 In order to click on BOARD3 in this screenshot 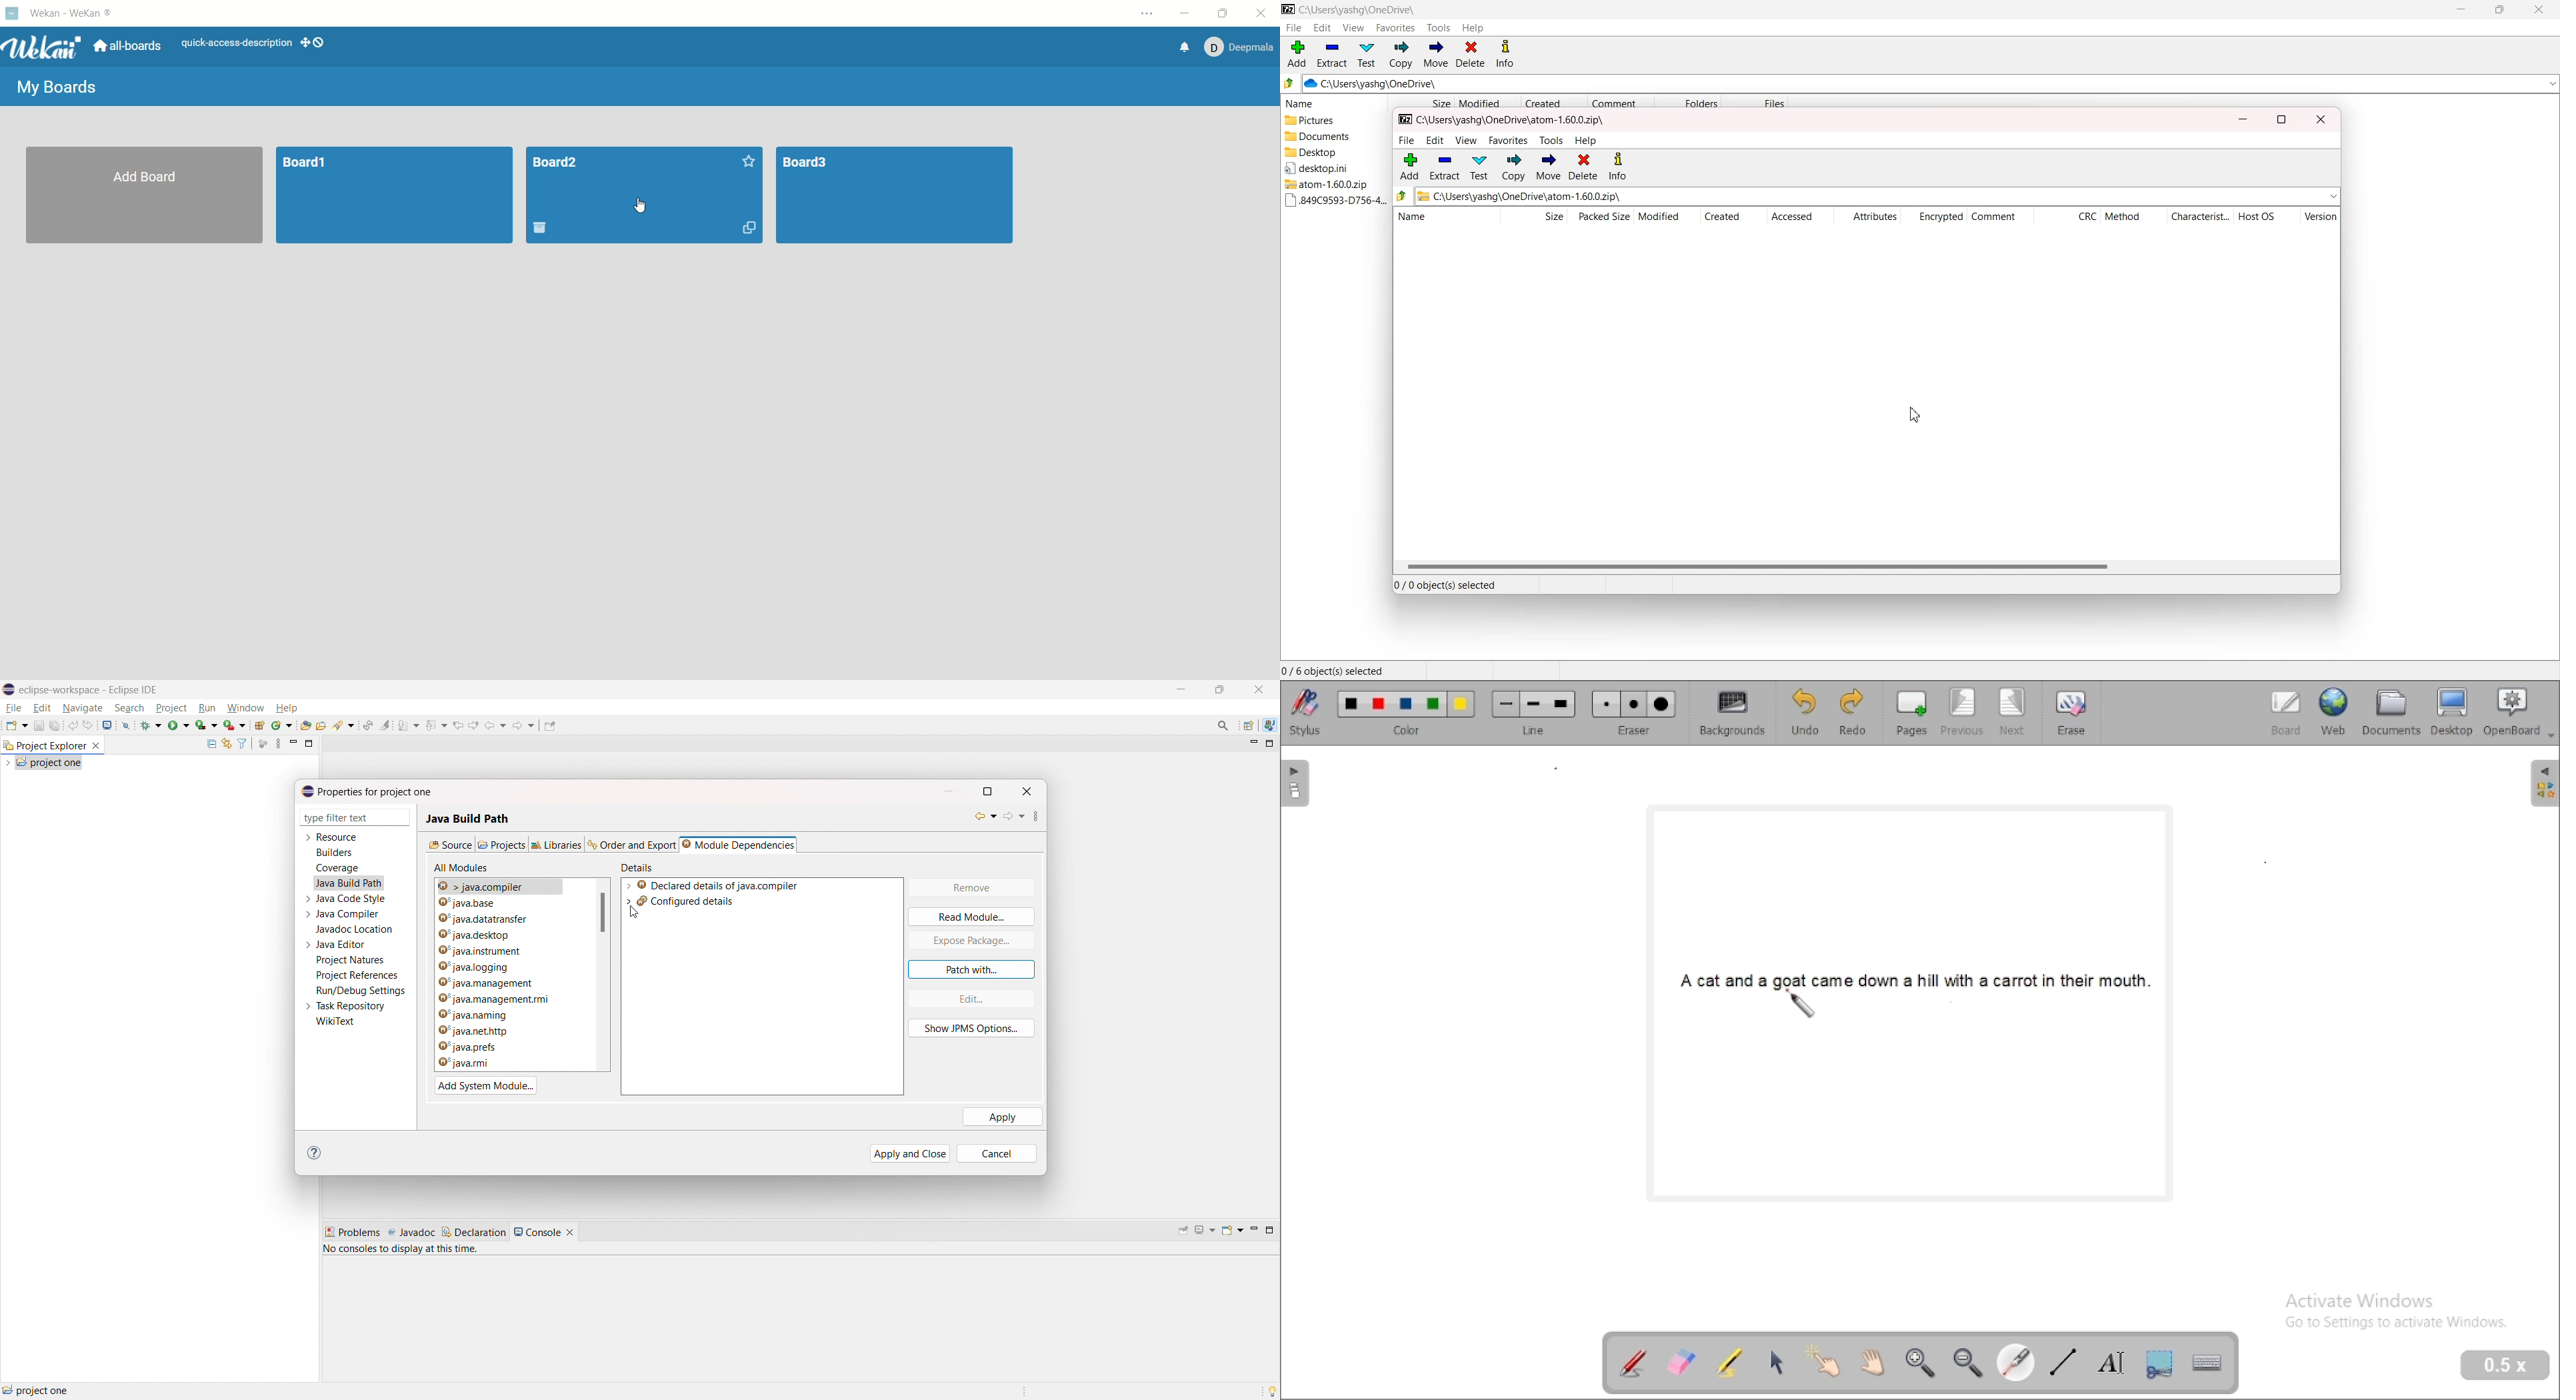, I will do `click(806, 162)`.